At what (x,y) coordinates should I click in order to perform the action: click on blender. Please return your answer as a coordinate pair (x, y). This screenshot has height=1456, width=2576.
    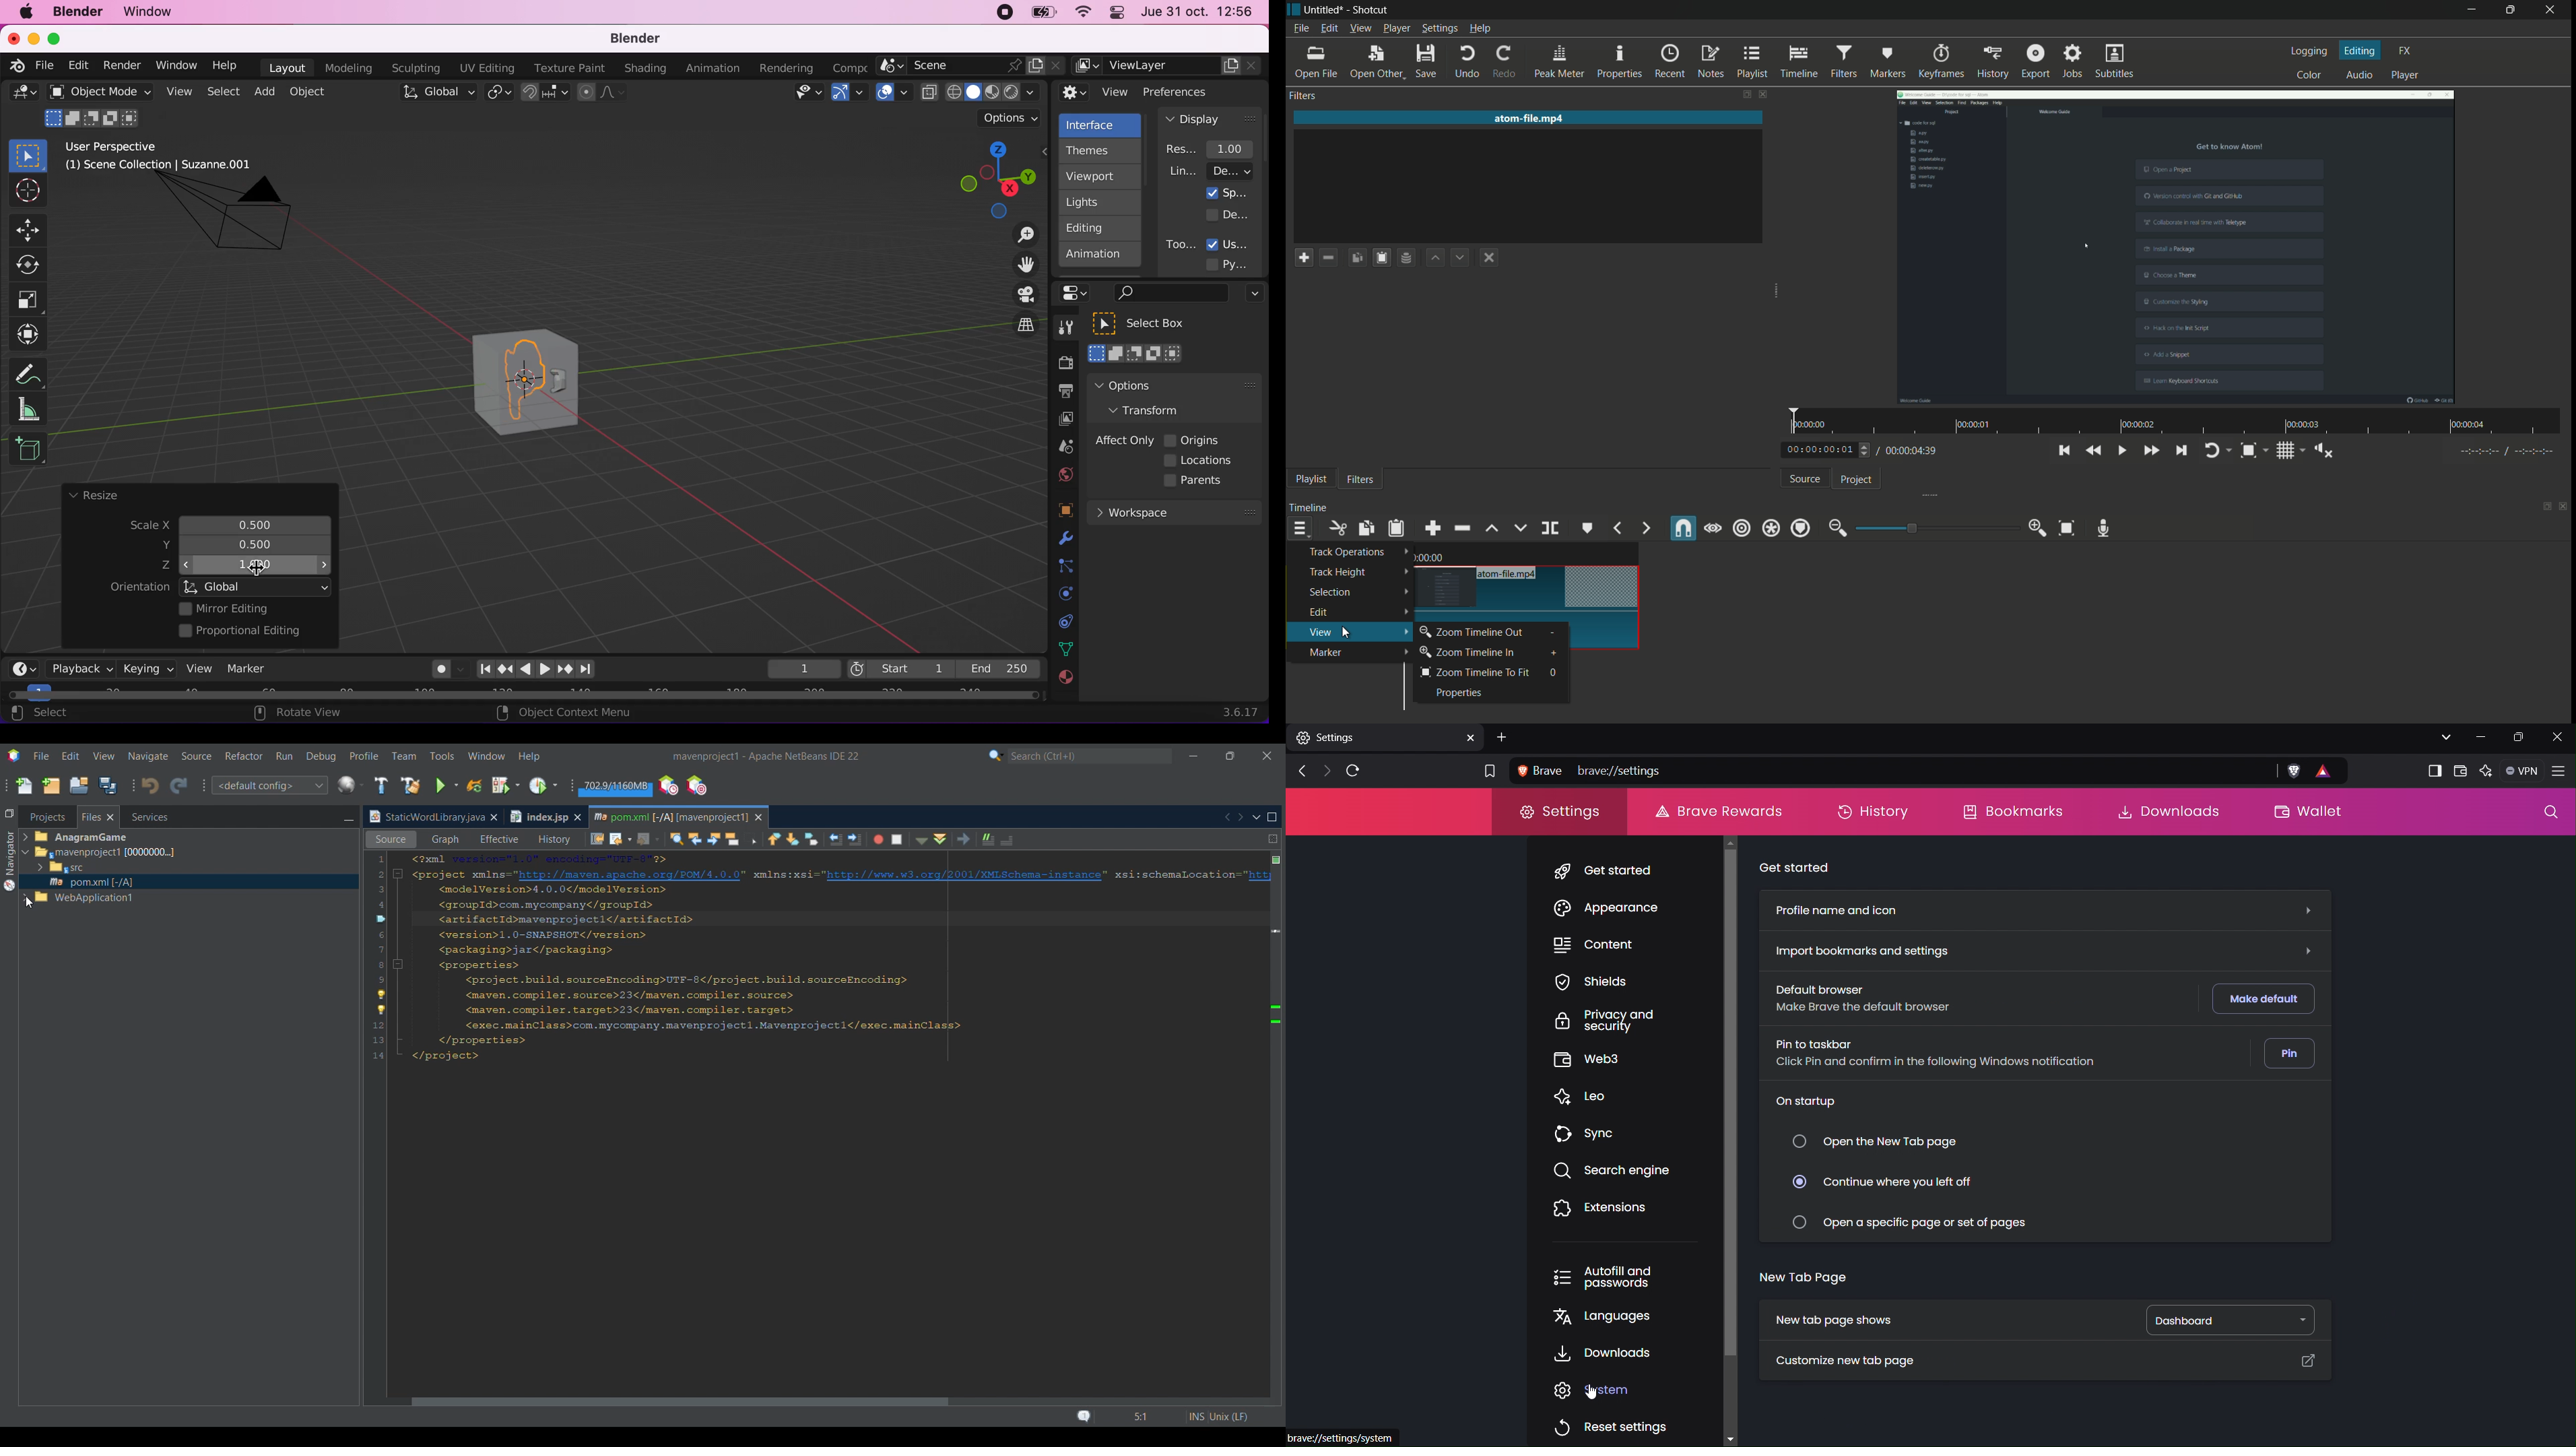
    Looking at the image, I should click on (629, 39).